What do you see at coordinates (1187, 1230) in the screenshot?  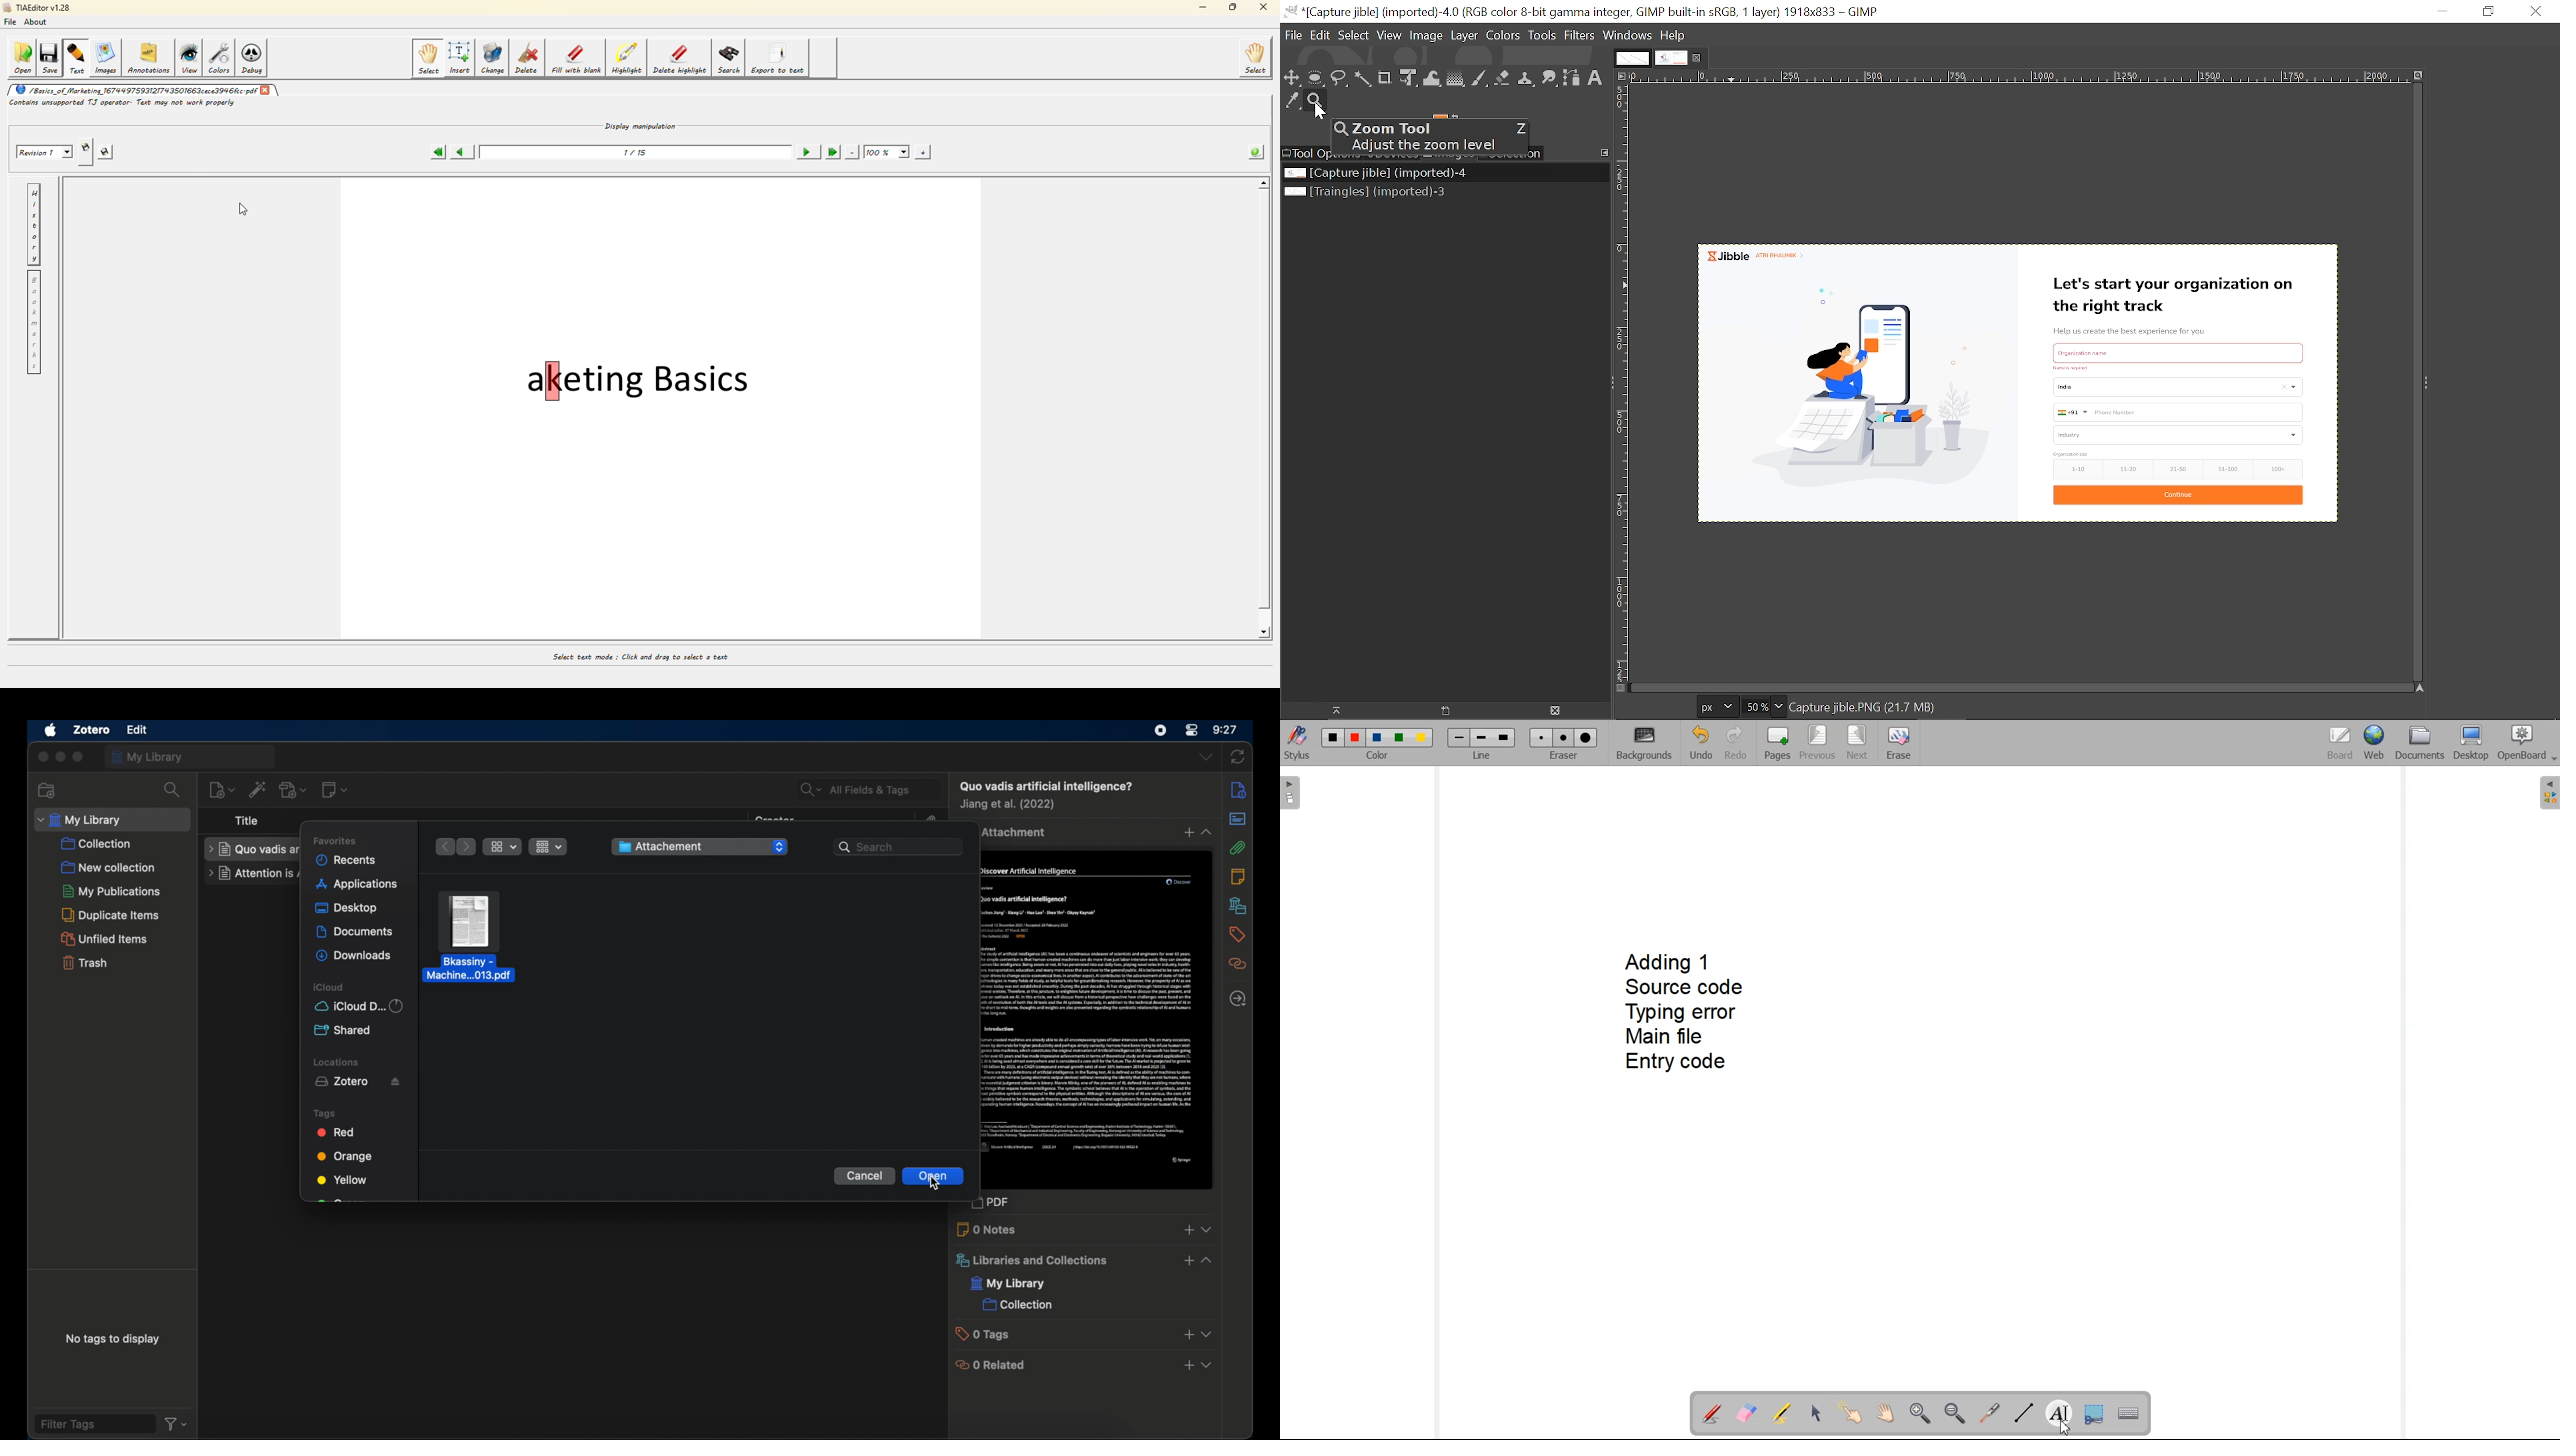 I see `add` at bounding box center [1187, 1230].